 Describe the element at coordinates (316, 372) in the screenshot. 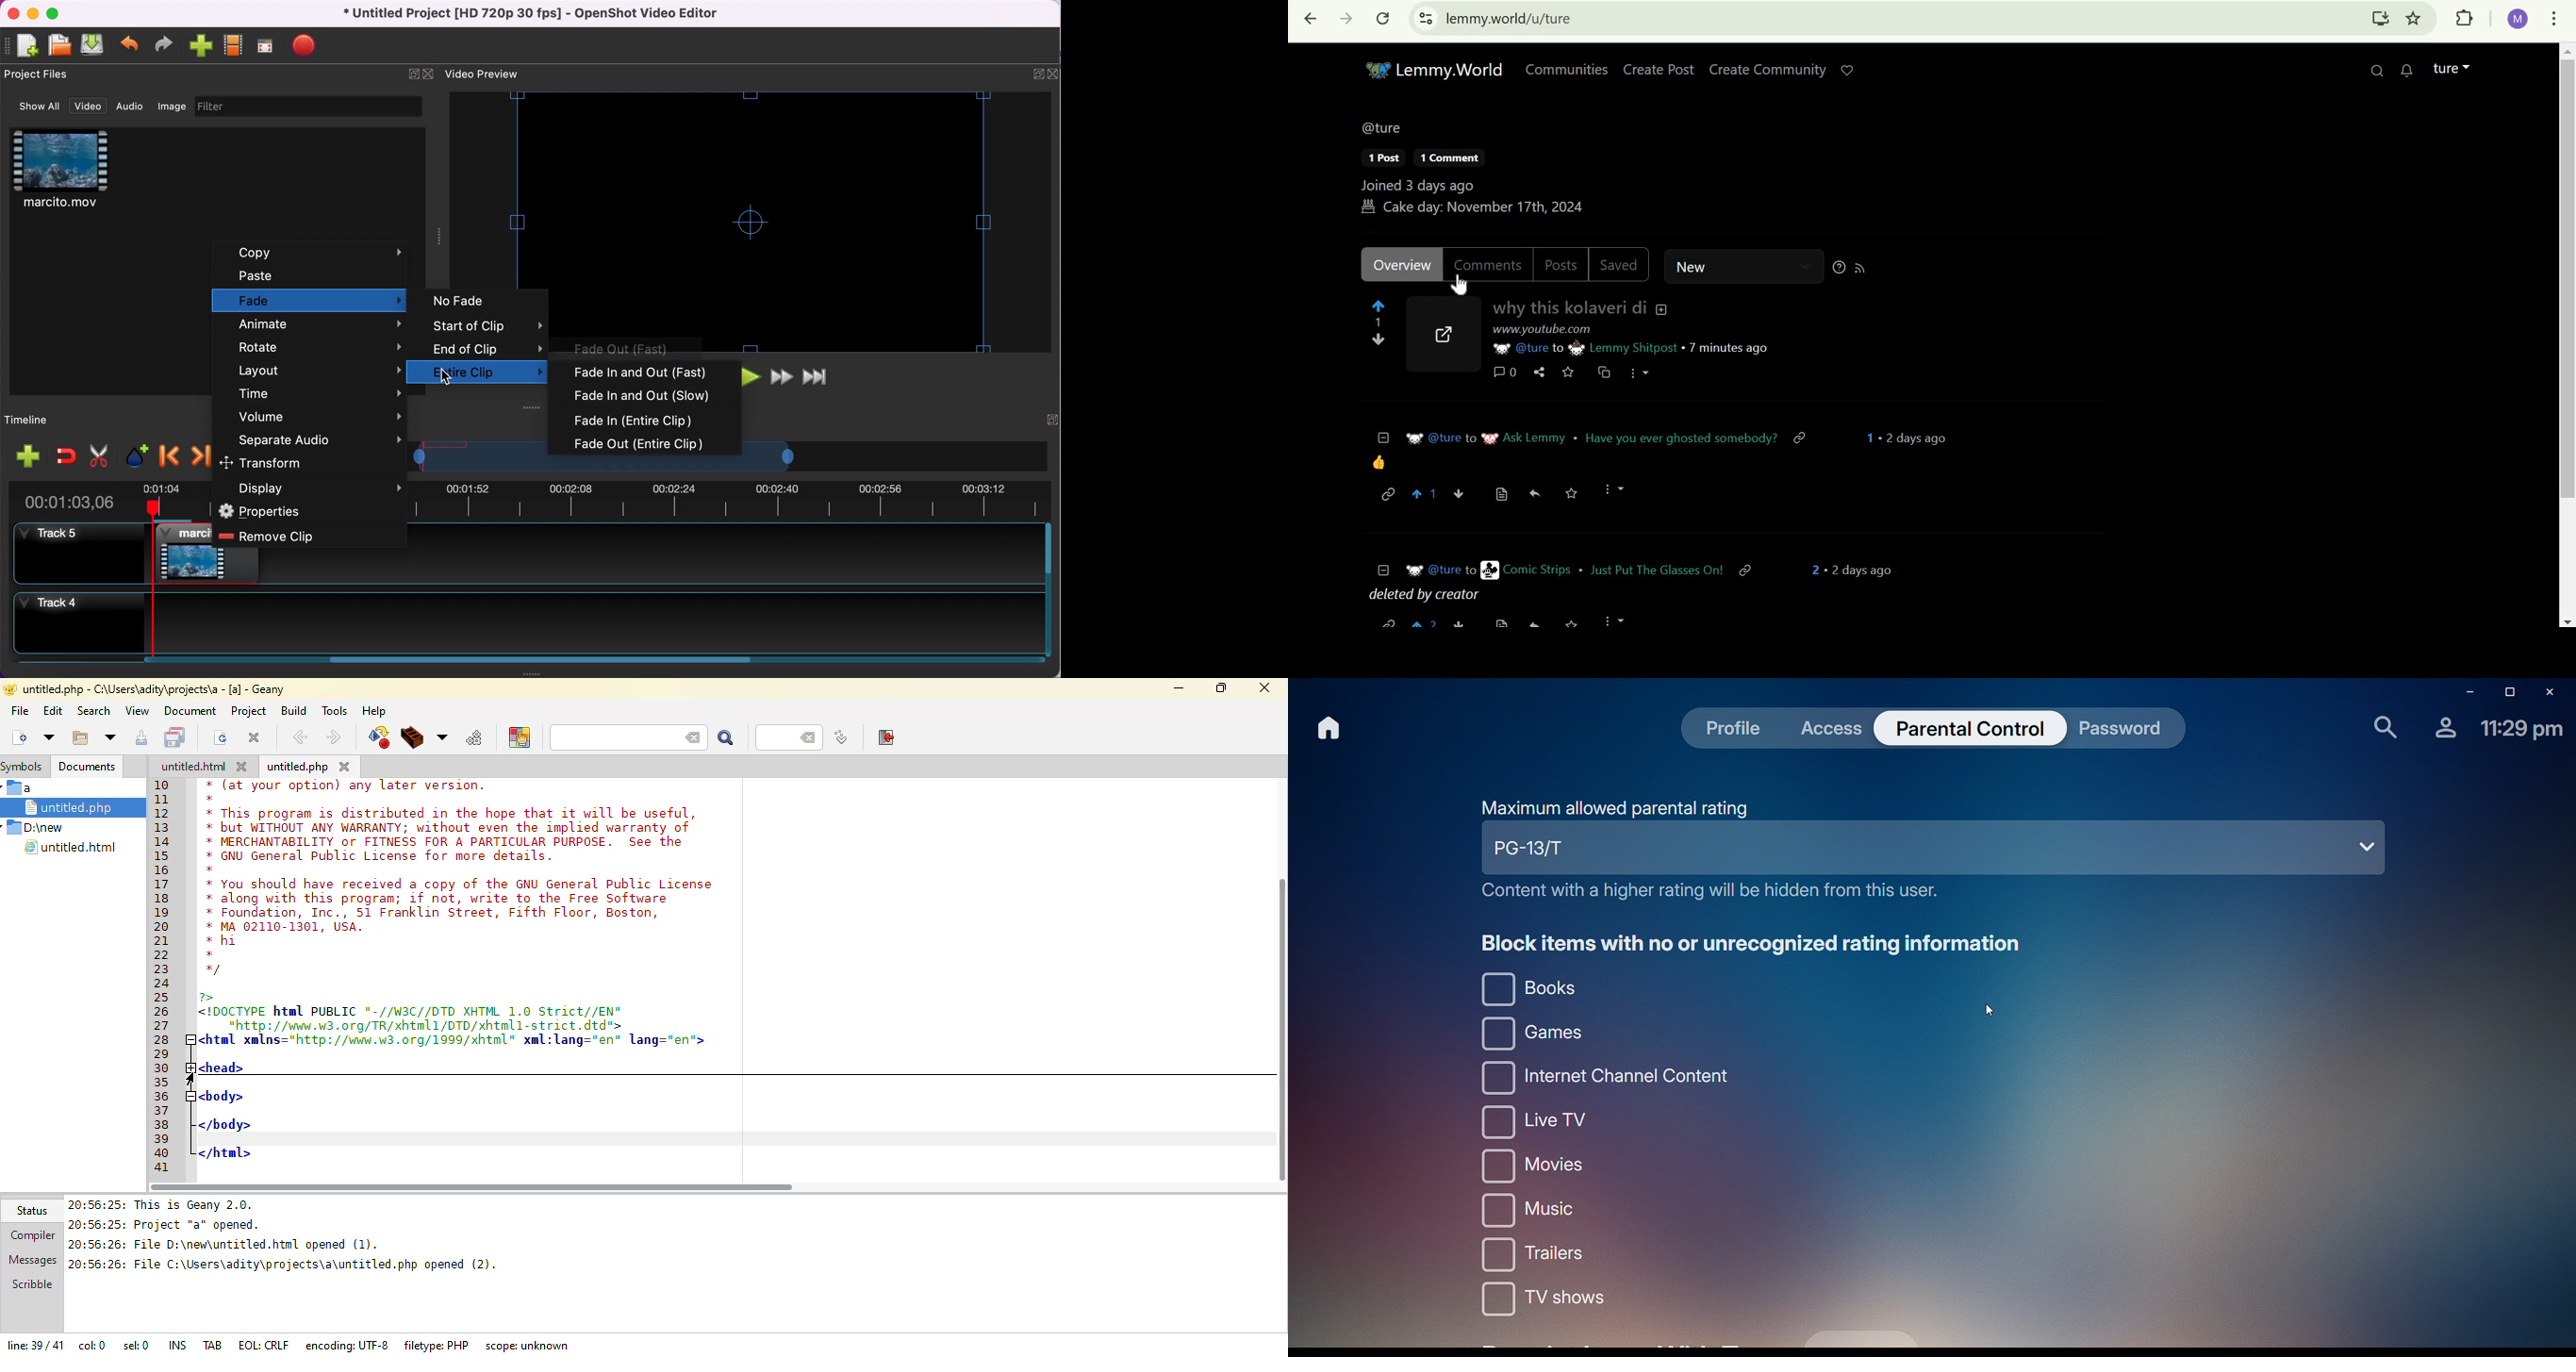

I see `layout` at that location.